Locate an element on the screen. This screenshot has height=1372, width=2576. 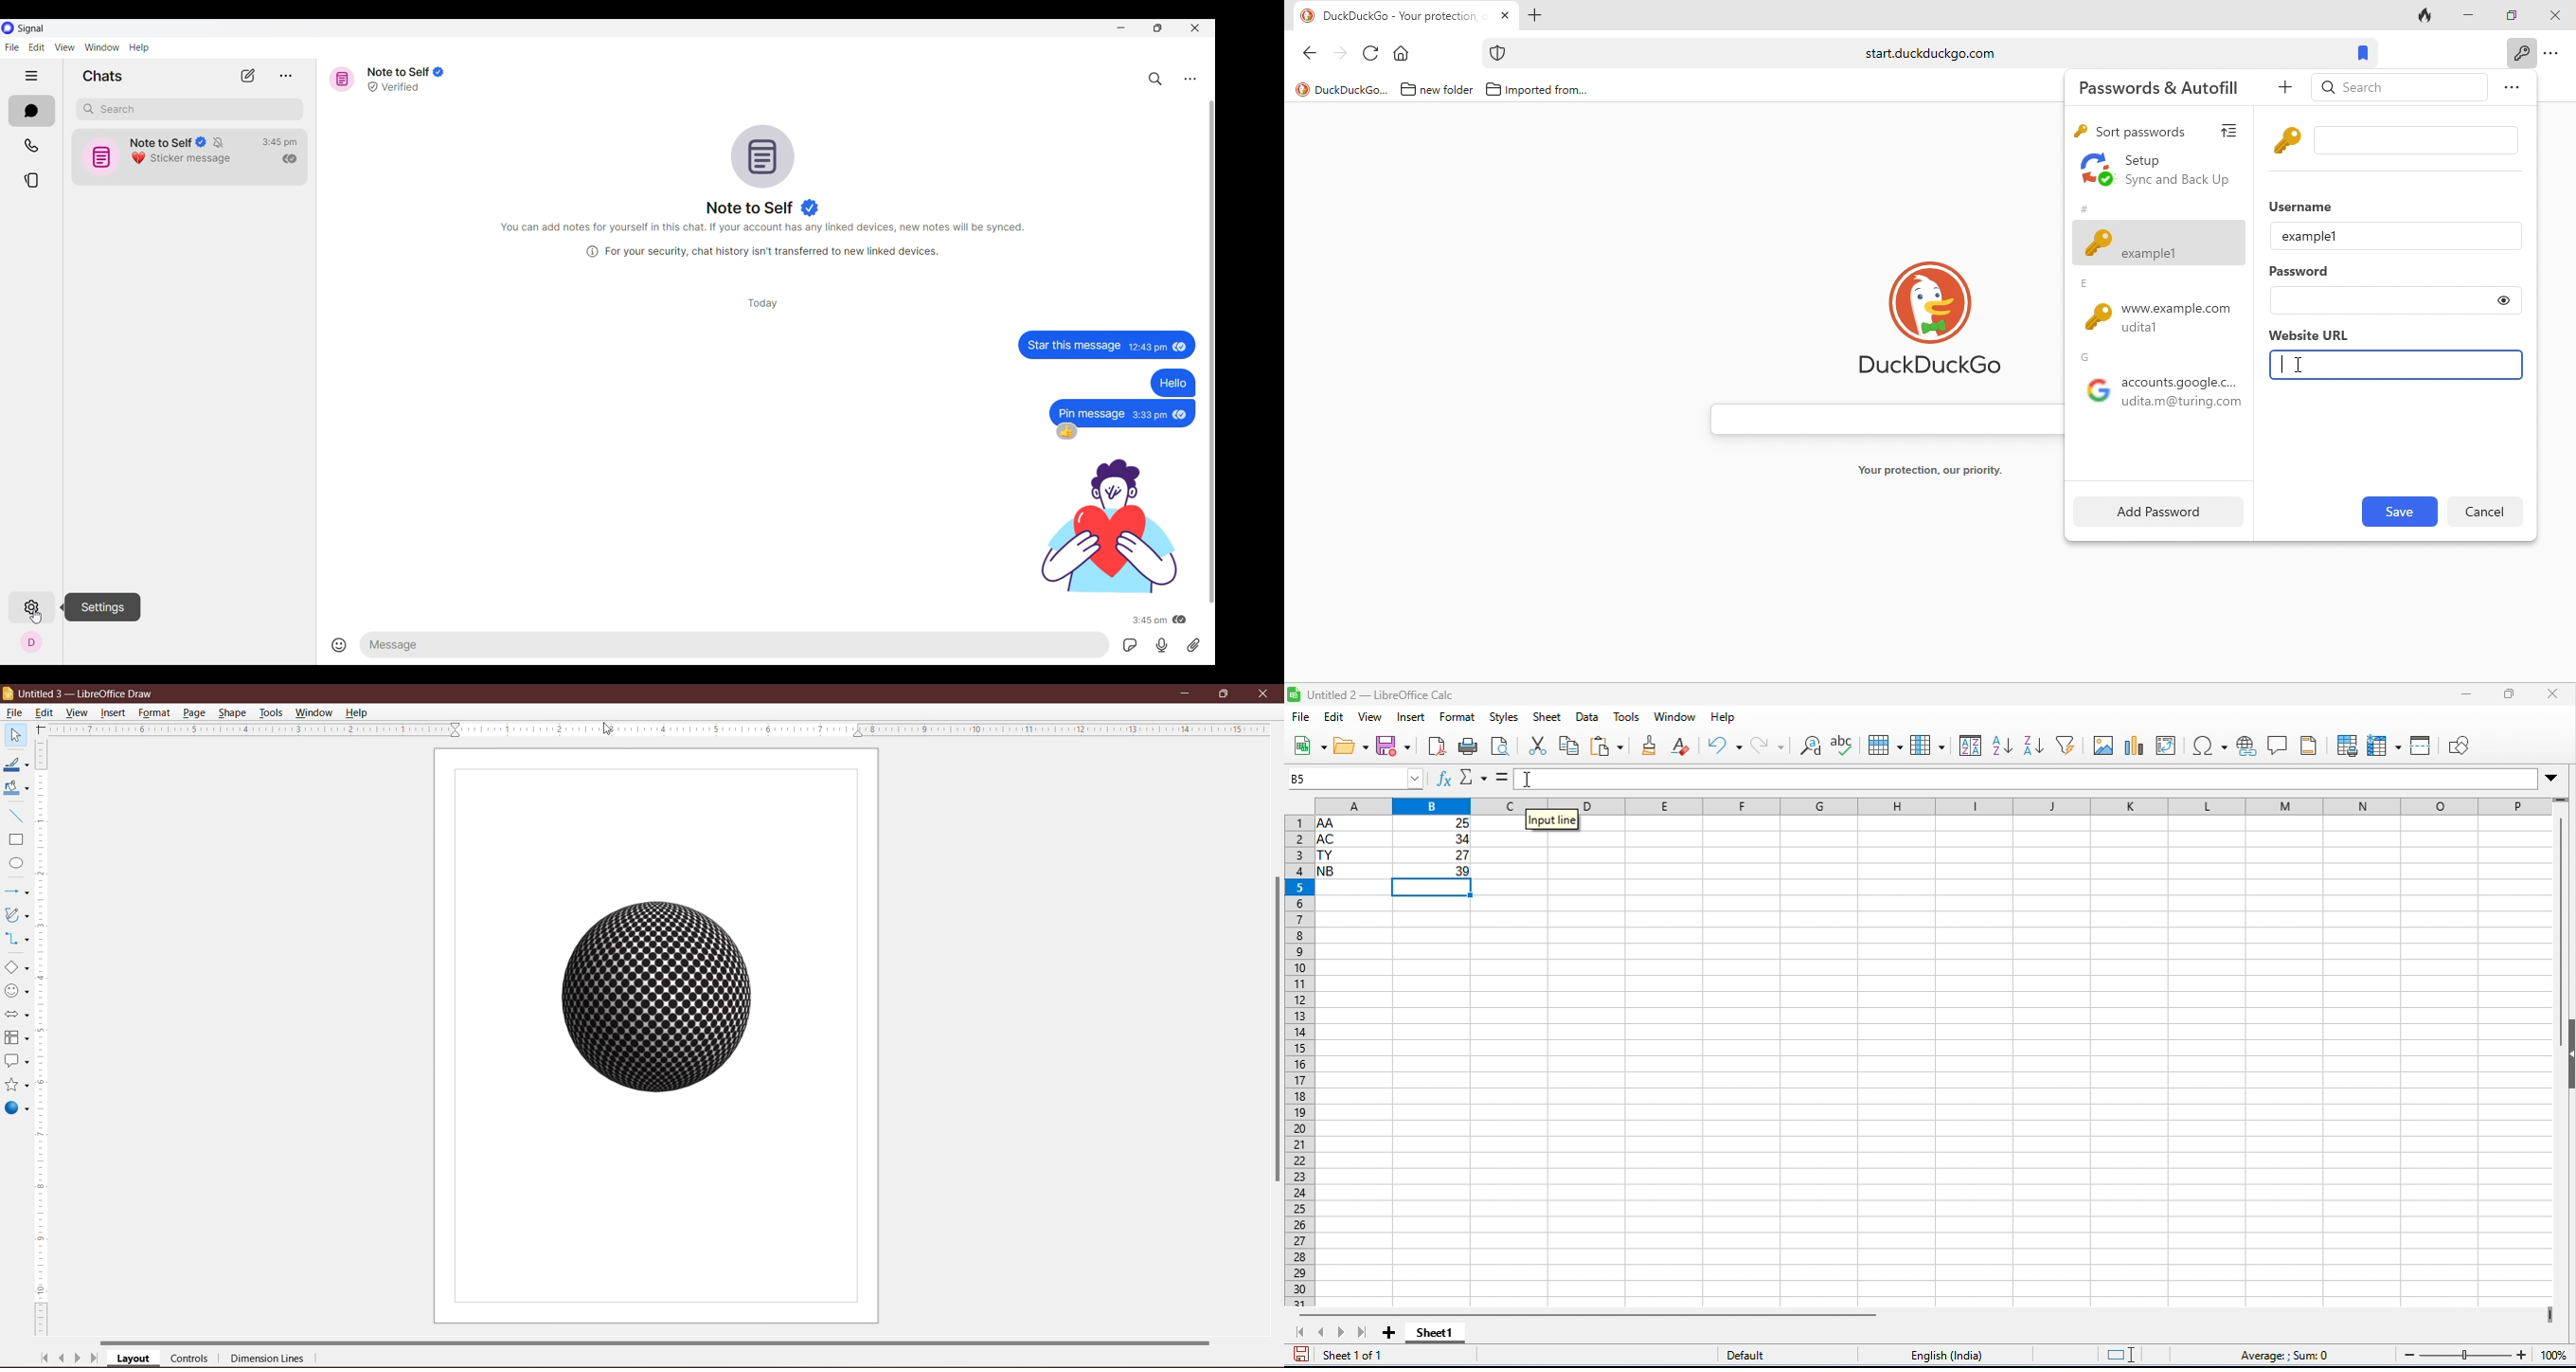
Scroll to last page is located at coordinates (95, 1360).